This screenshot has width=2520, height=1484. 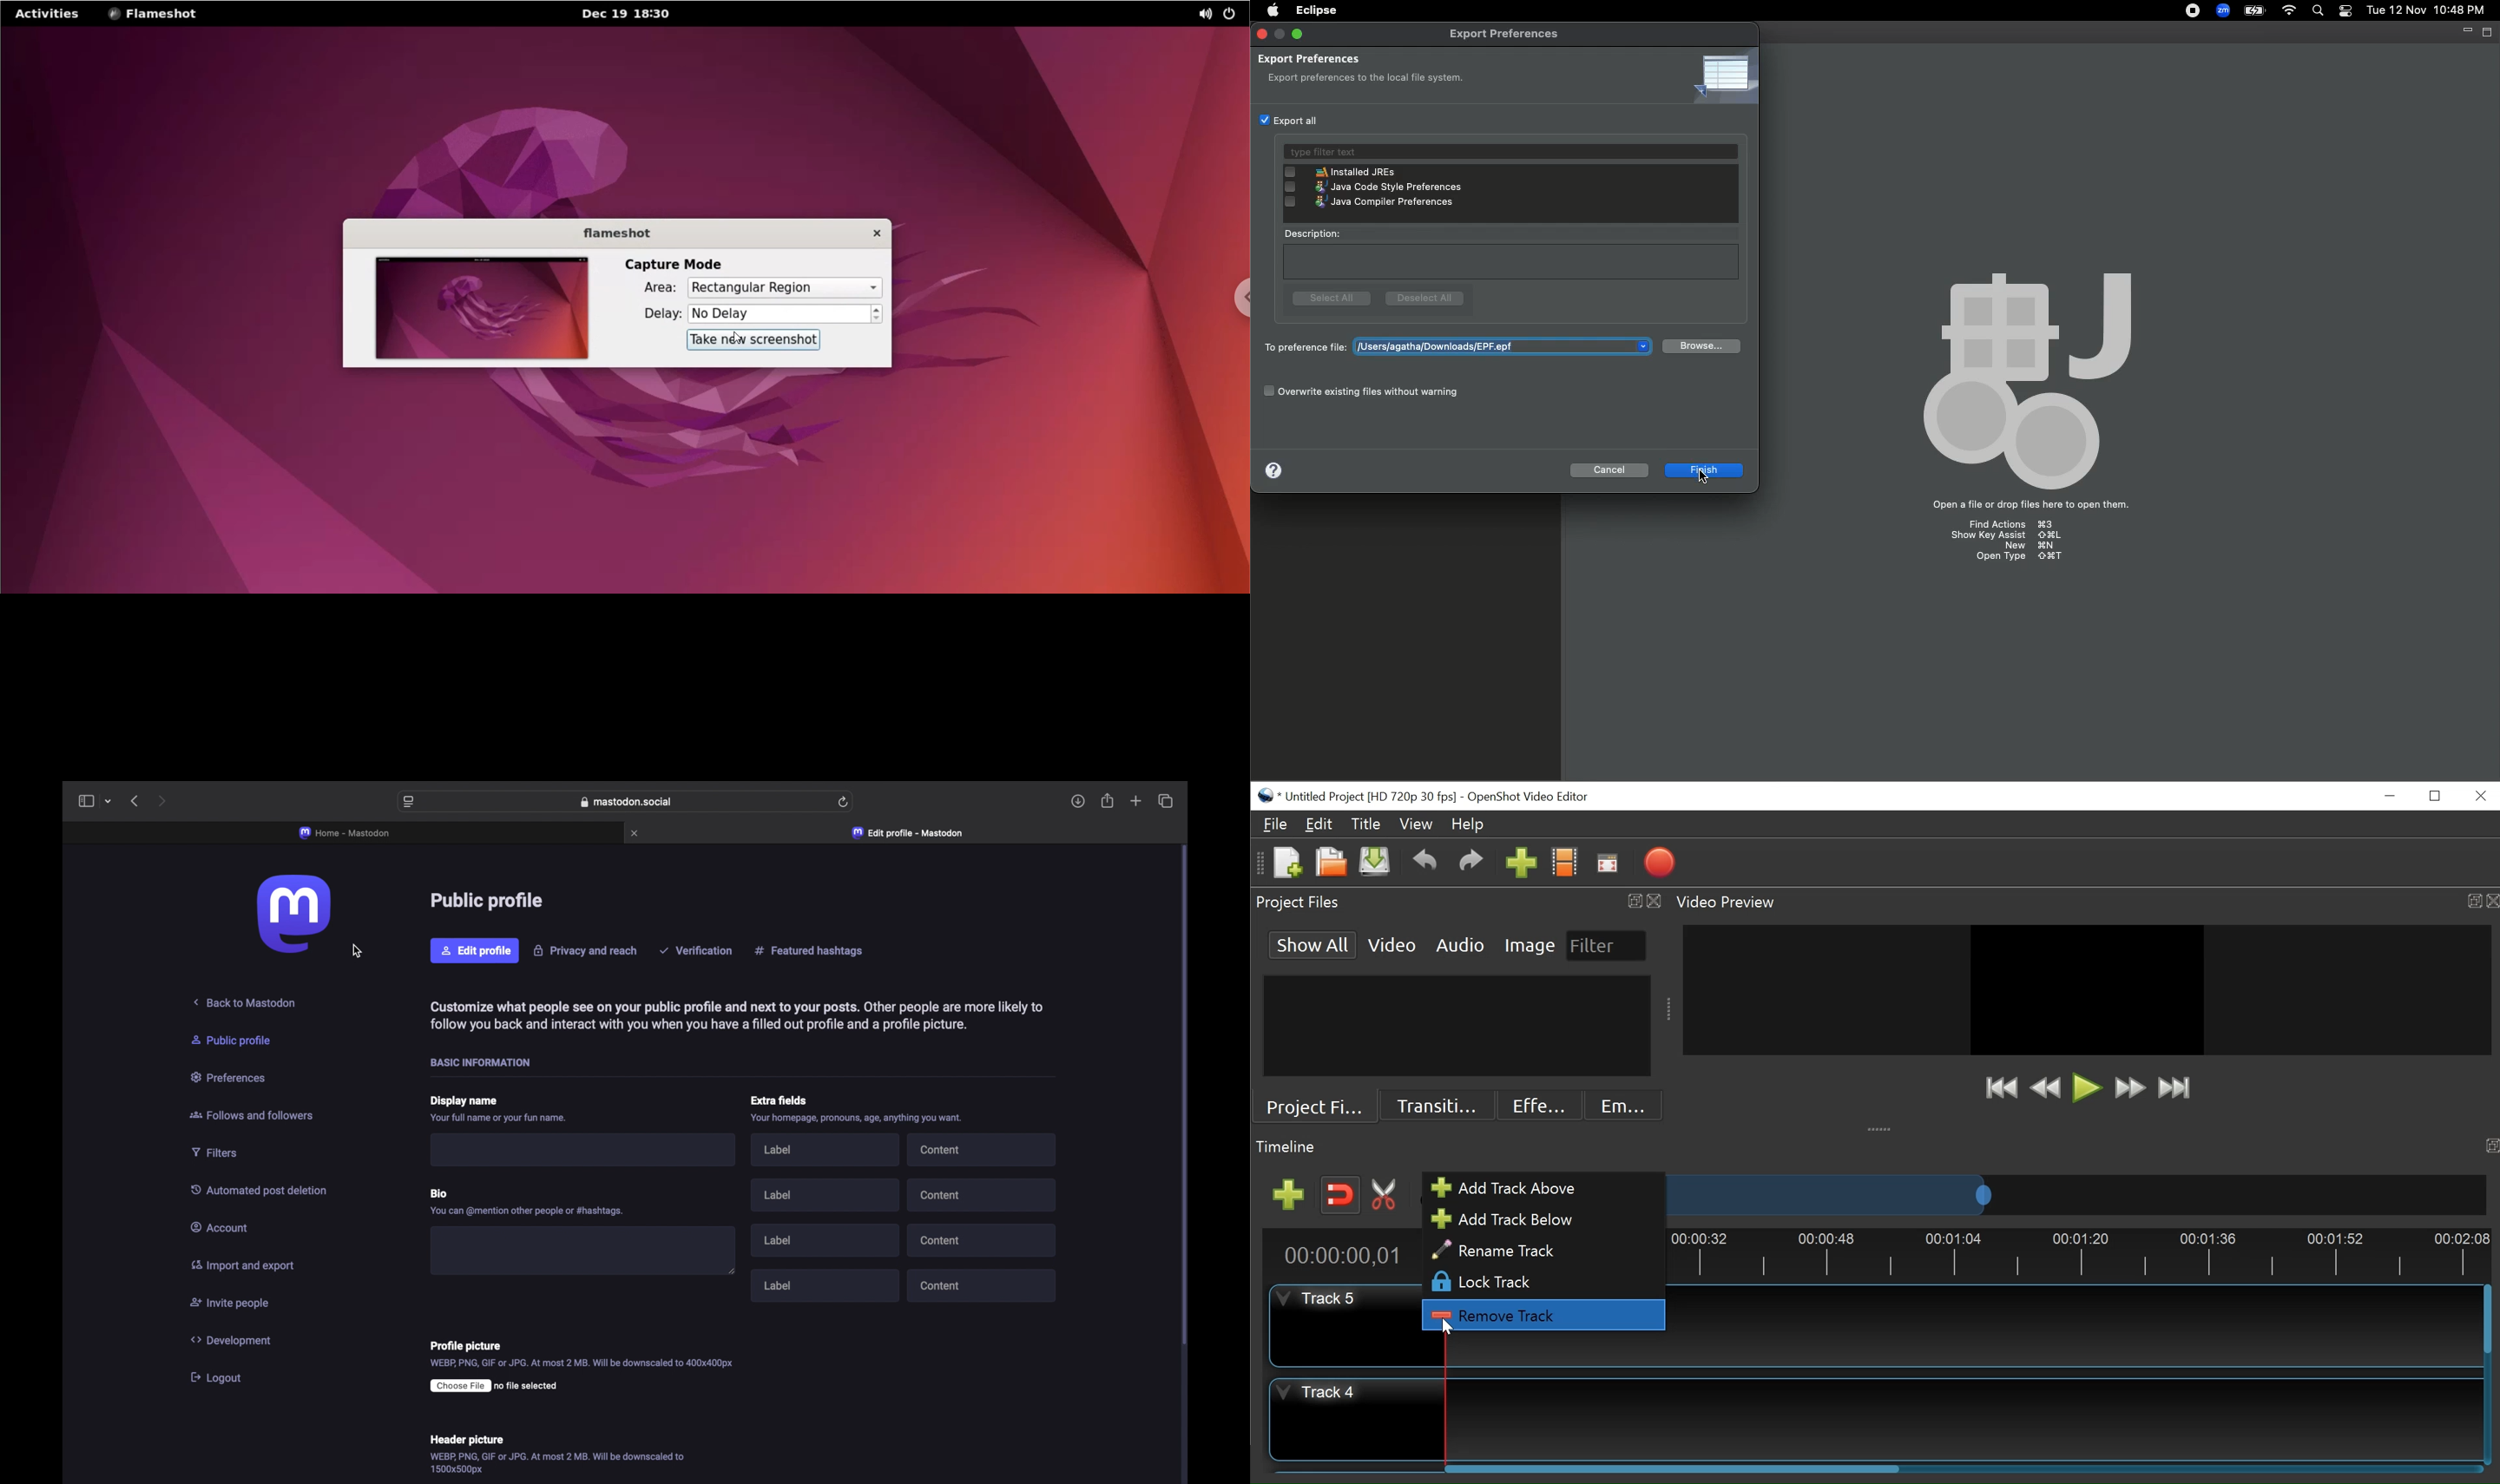 What do you see at coordinates (258, 1191) in the screenshot?
I see `automated post deletion` at bounding box center [258, 1191].